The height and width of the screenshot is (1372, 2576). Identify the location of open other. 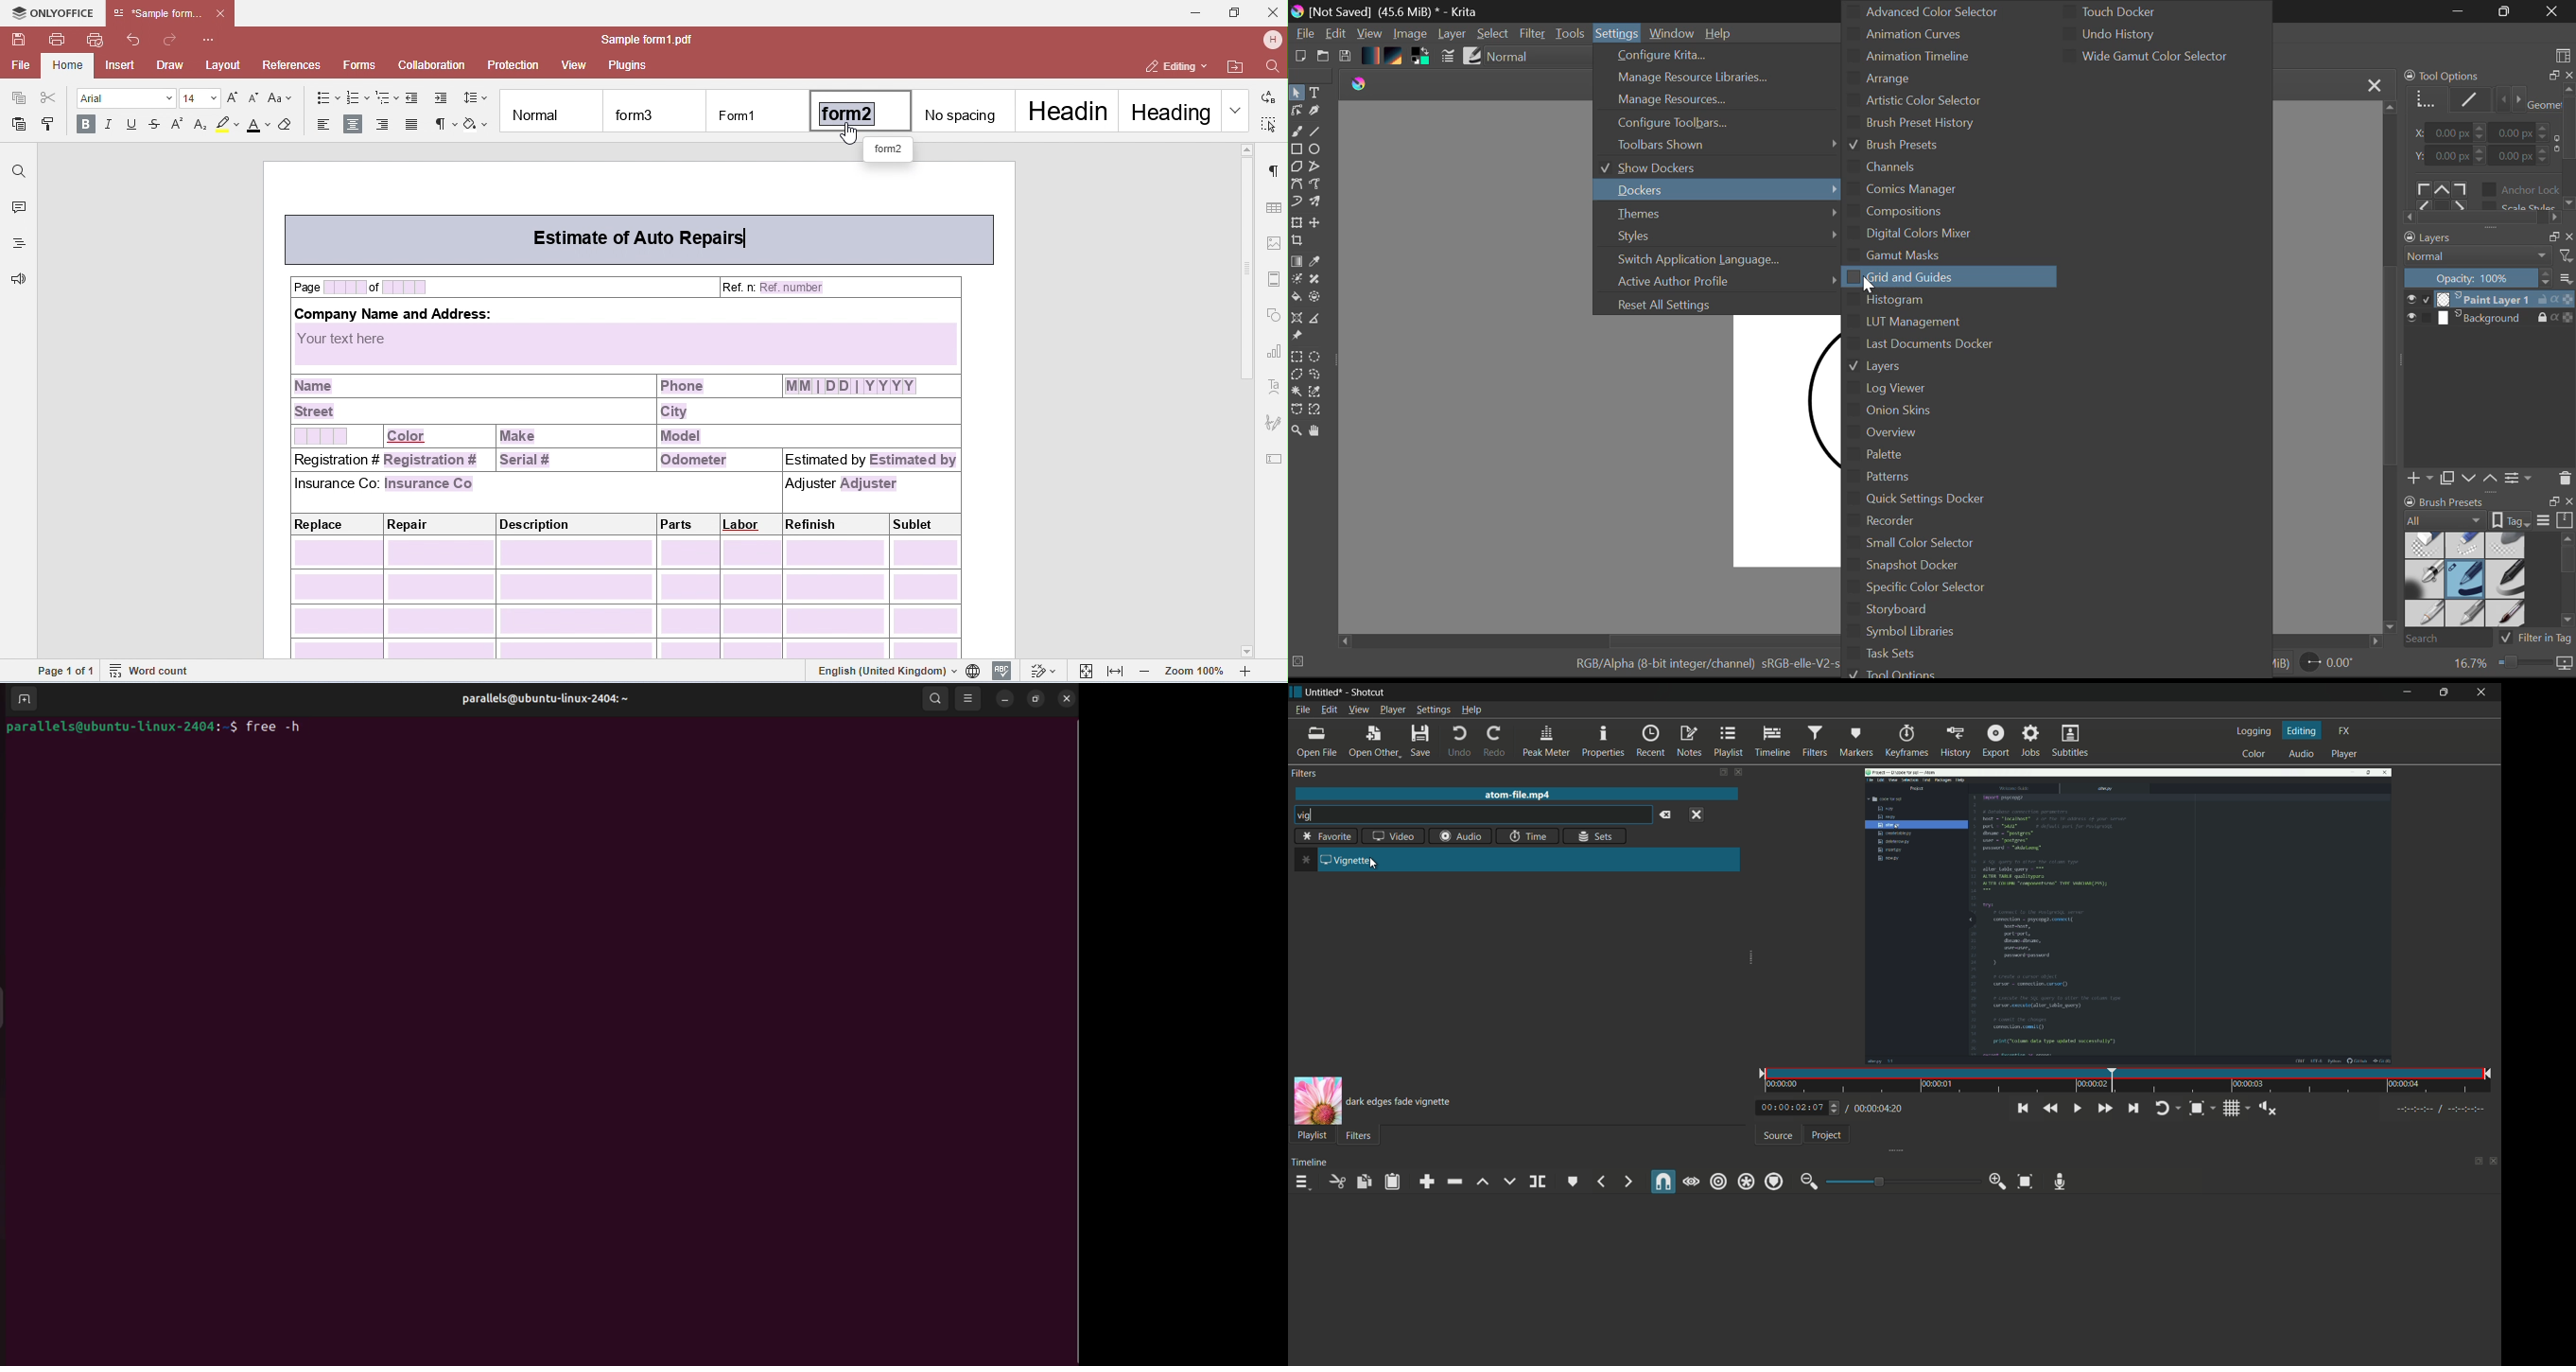
(1373, 741).